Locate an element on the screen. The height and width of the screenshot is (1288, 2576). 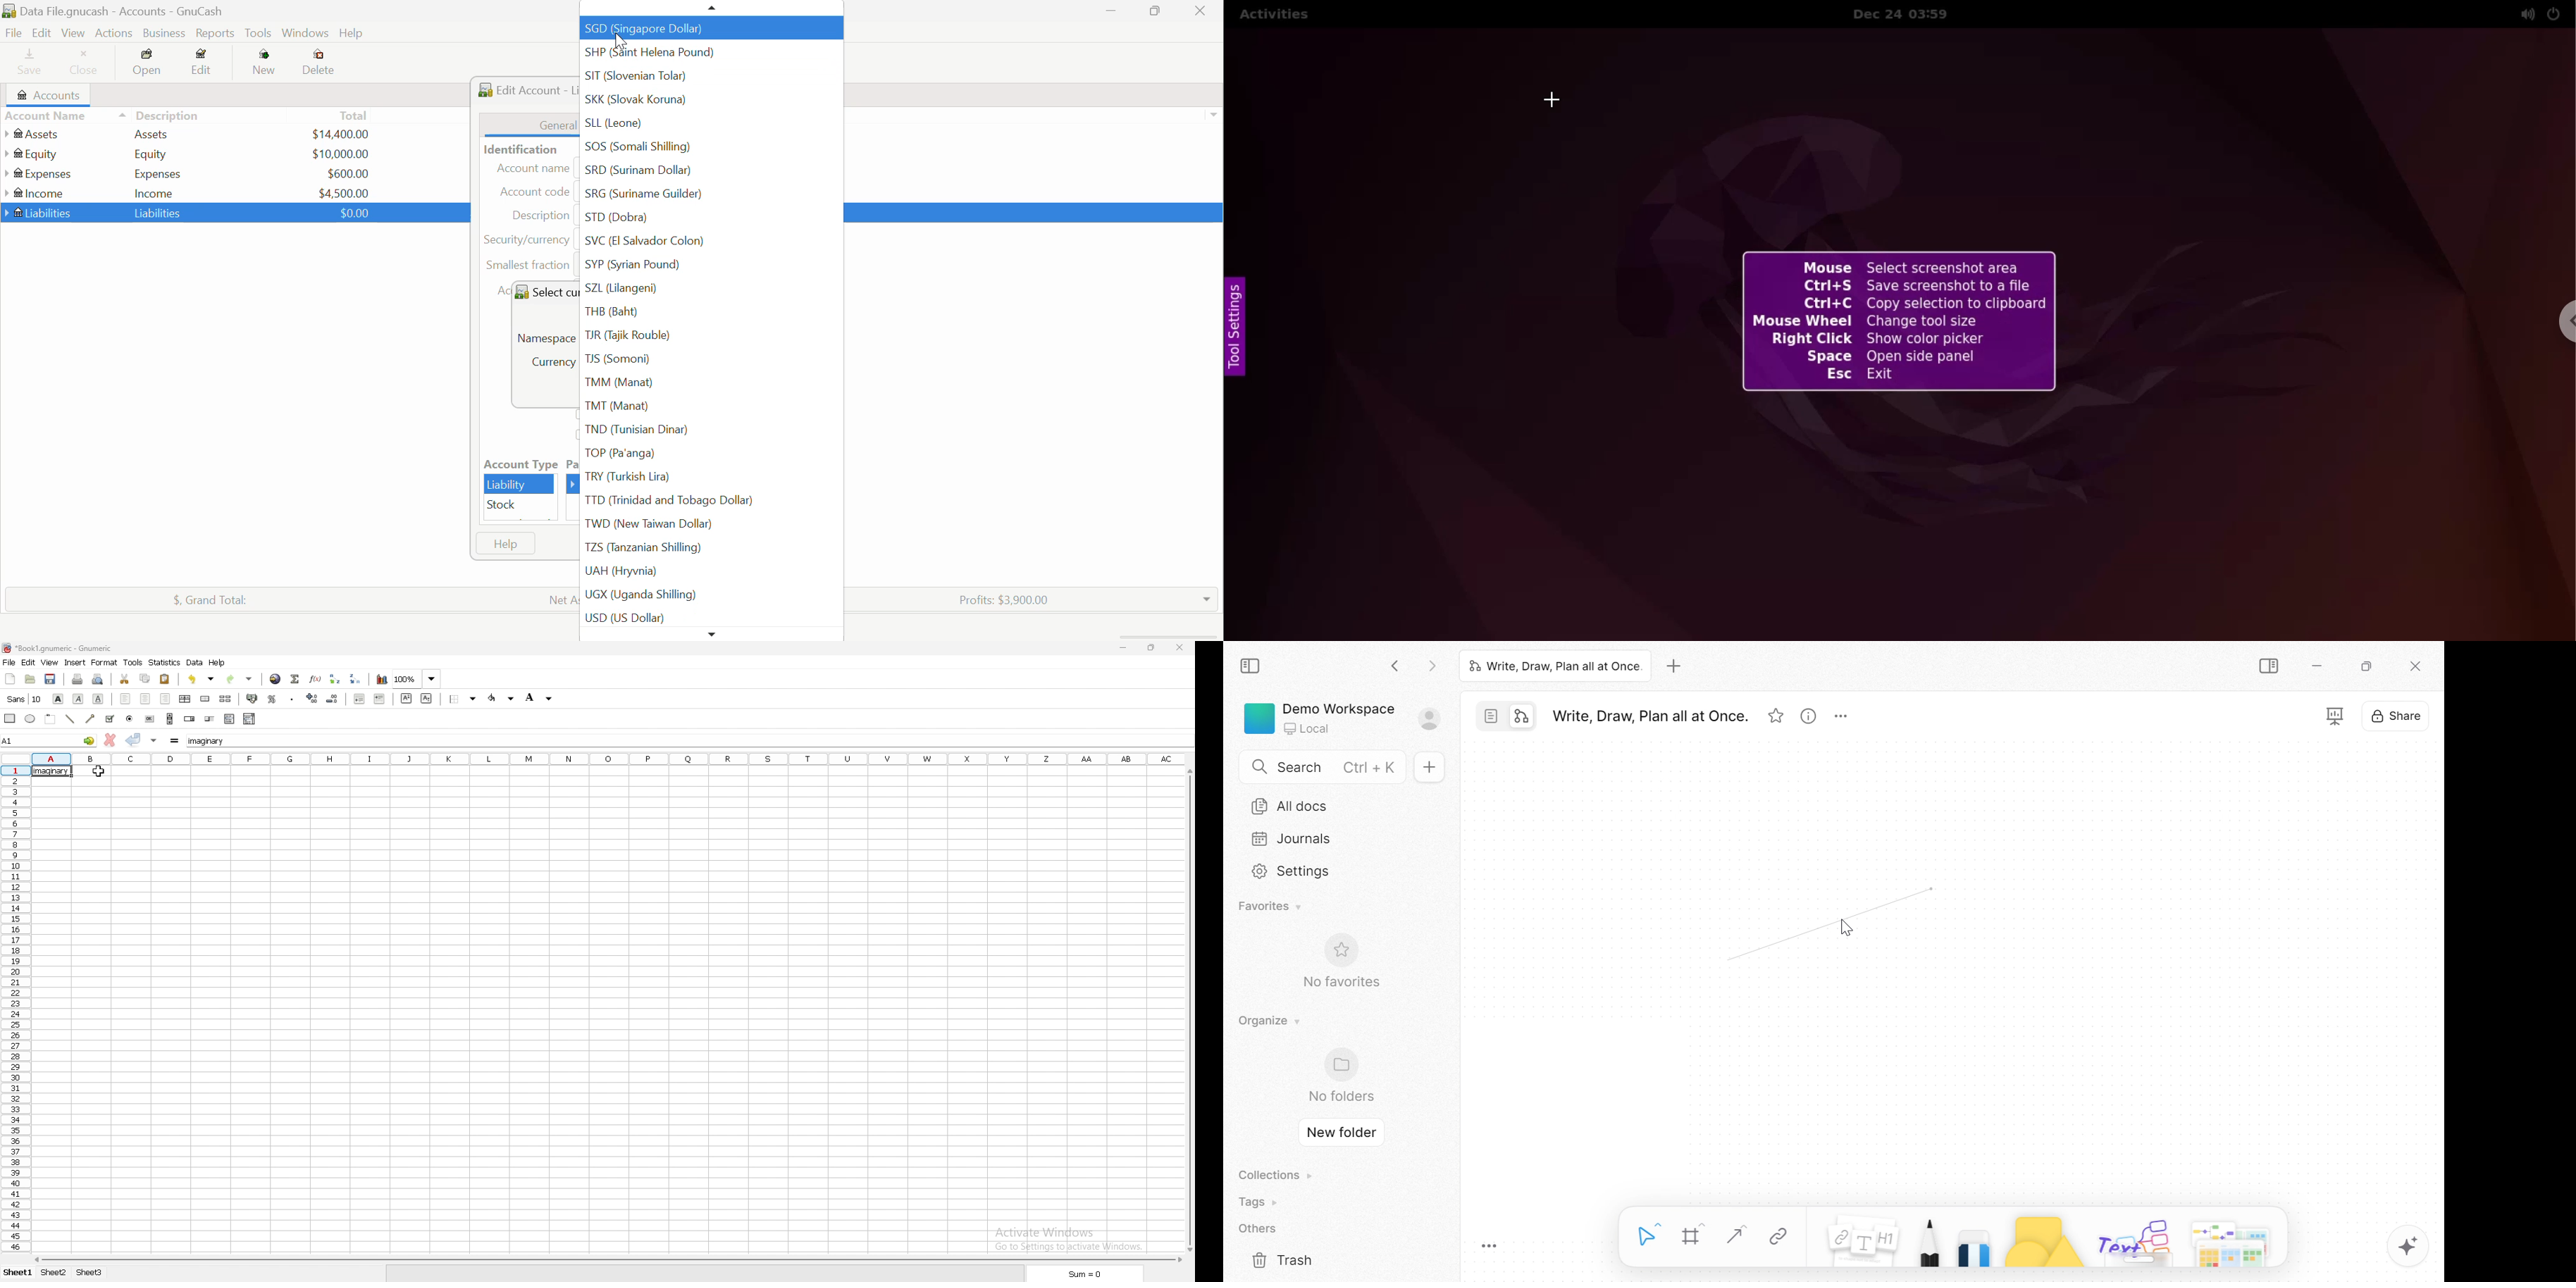
sheet 3 is located at coordinates (90, 1273).